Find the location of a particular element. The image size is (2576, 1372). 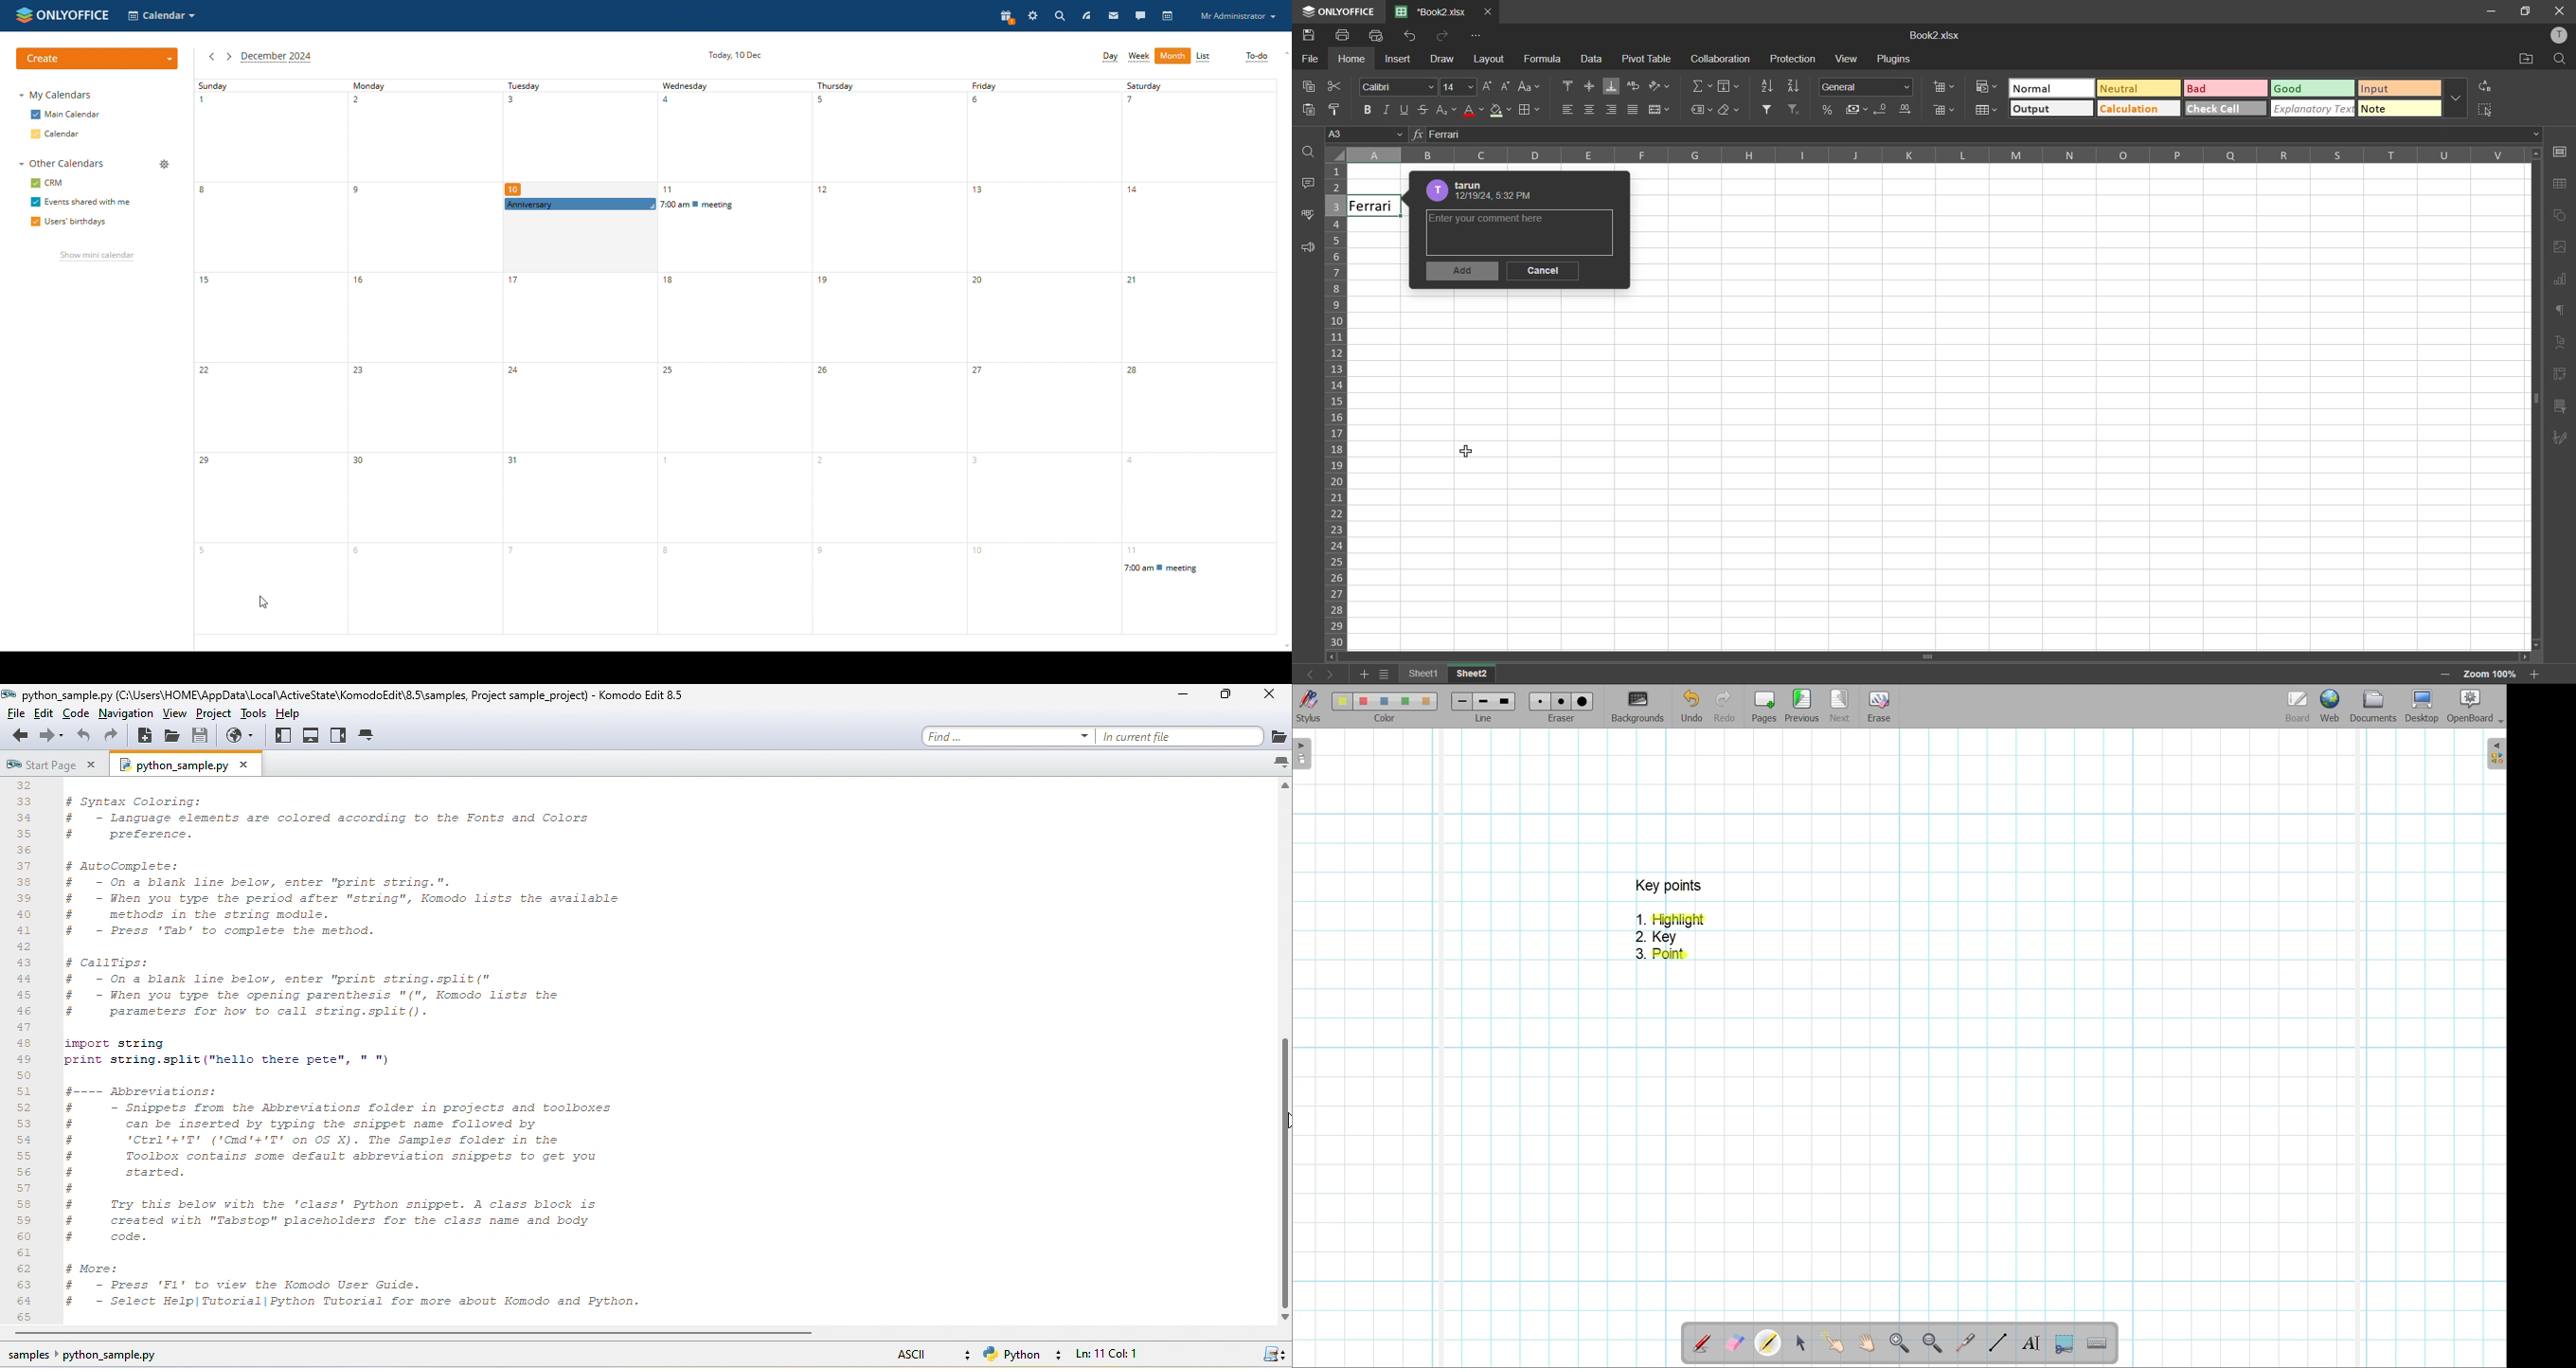

output is located at coordinates (2043, 108).